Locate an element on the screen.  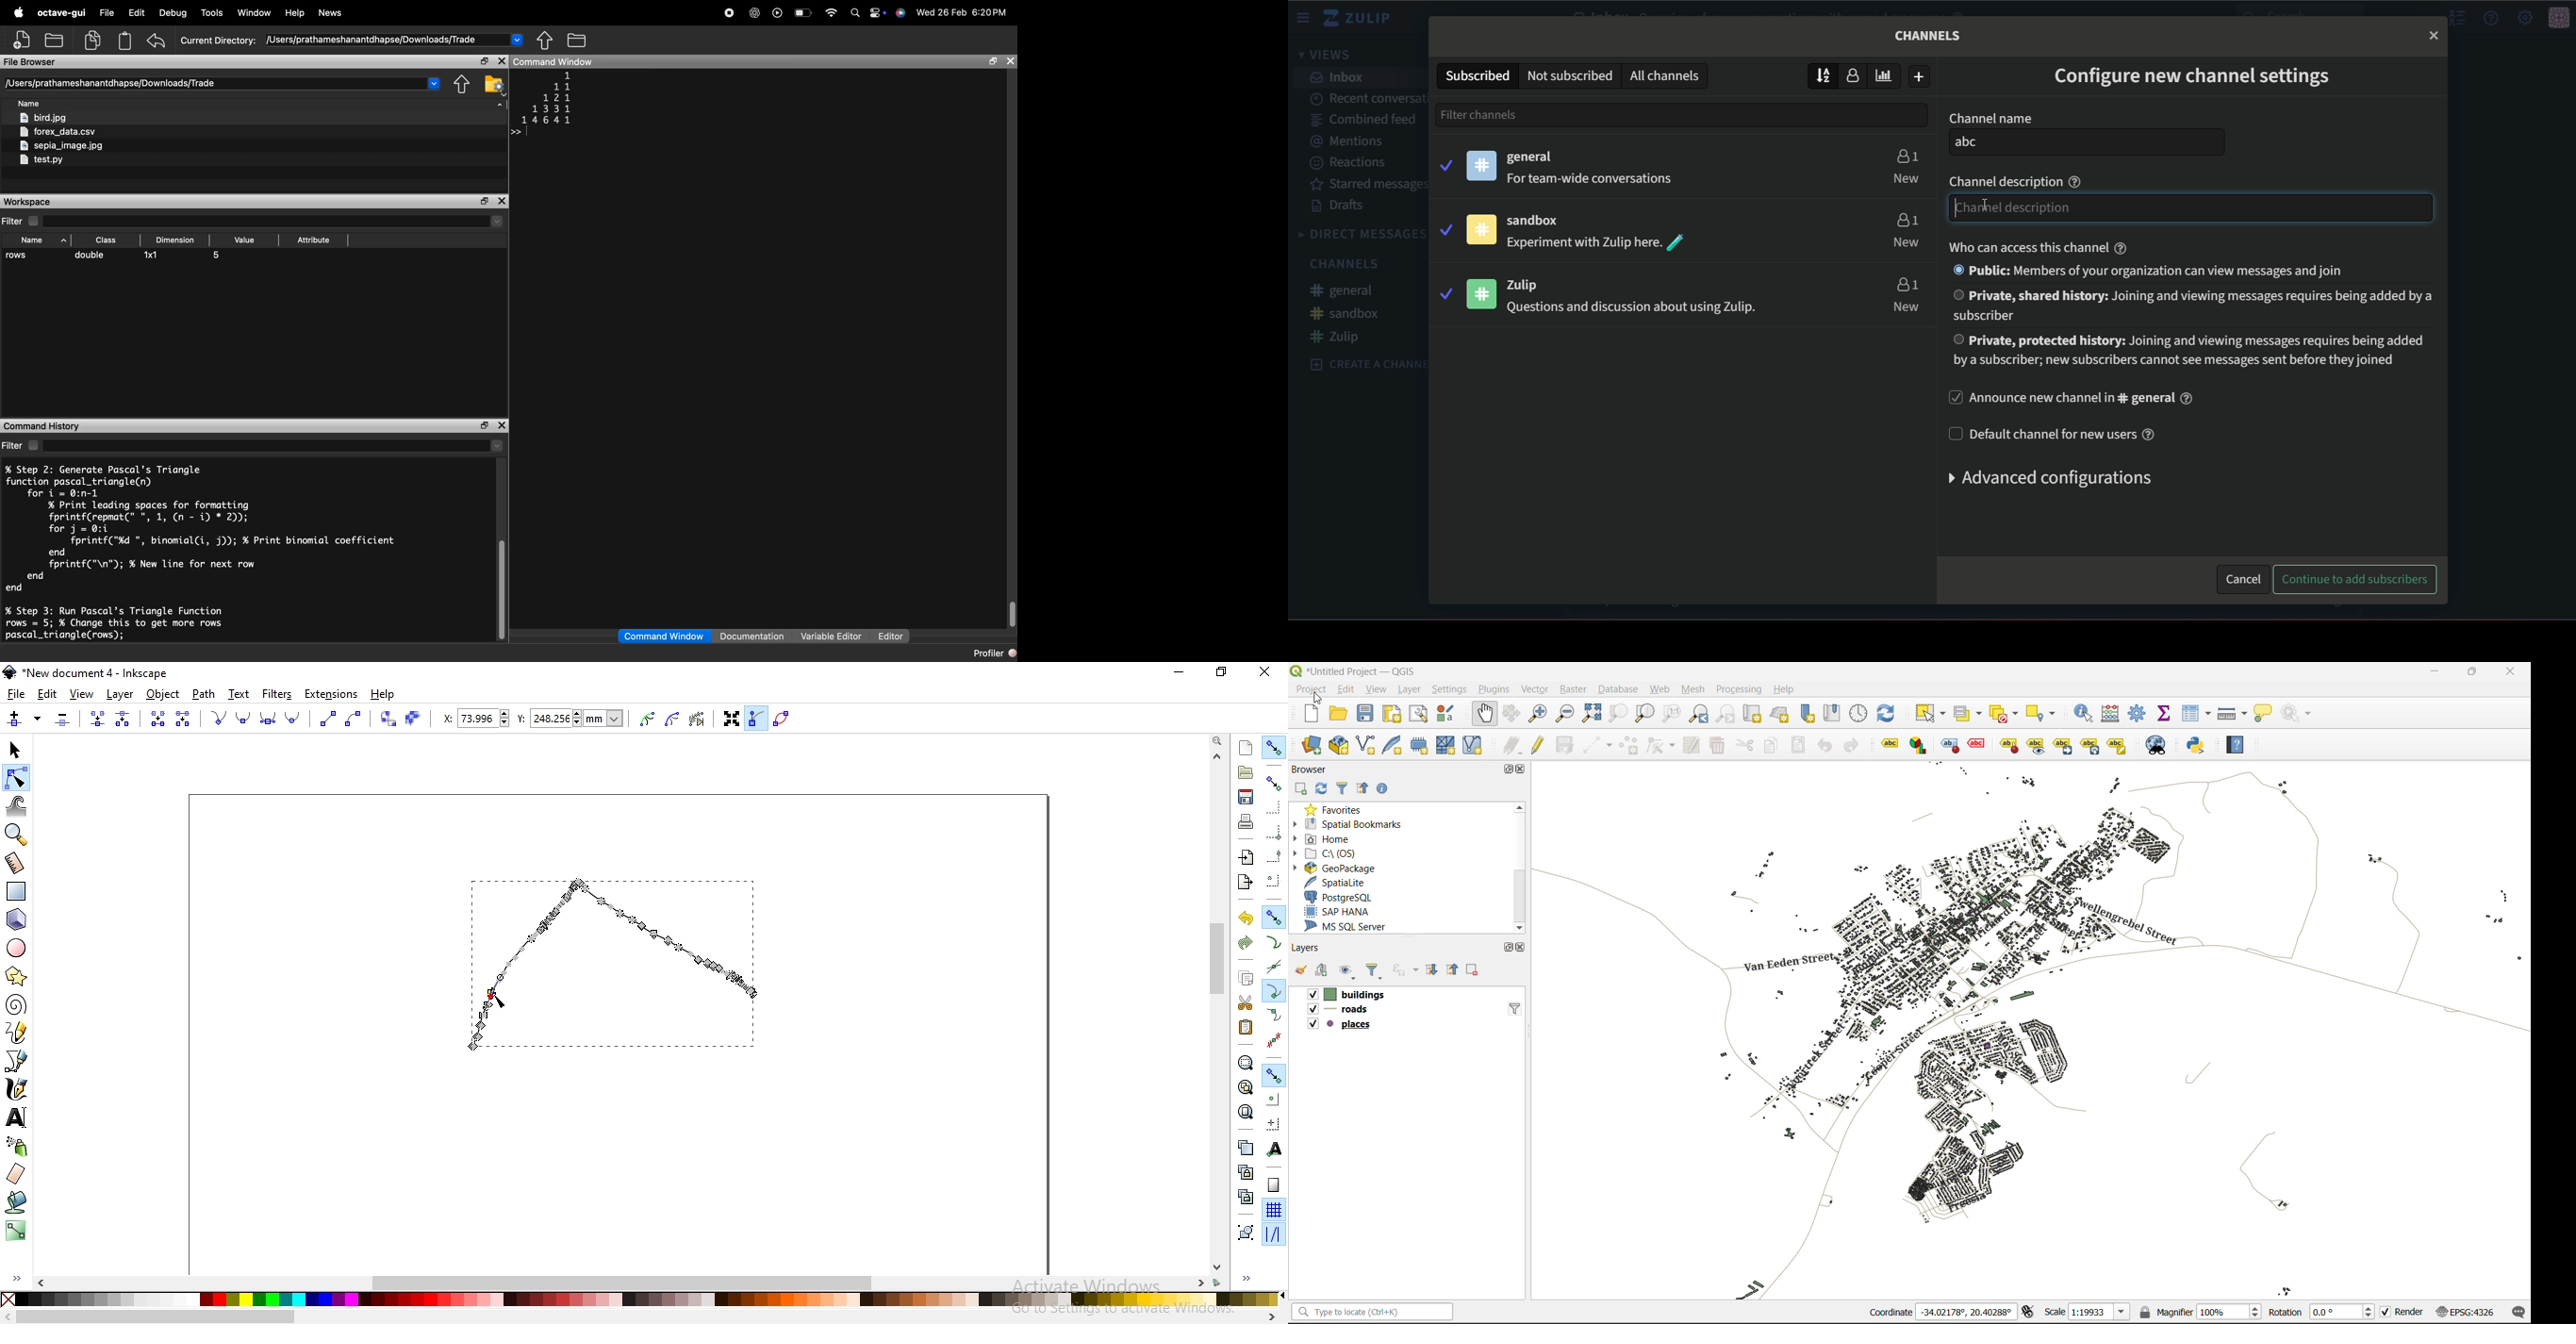
create channels is located at coordinates (1361, 363).